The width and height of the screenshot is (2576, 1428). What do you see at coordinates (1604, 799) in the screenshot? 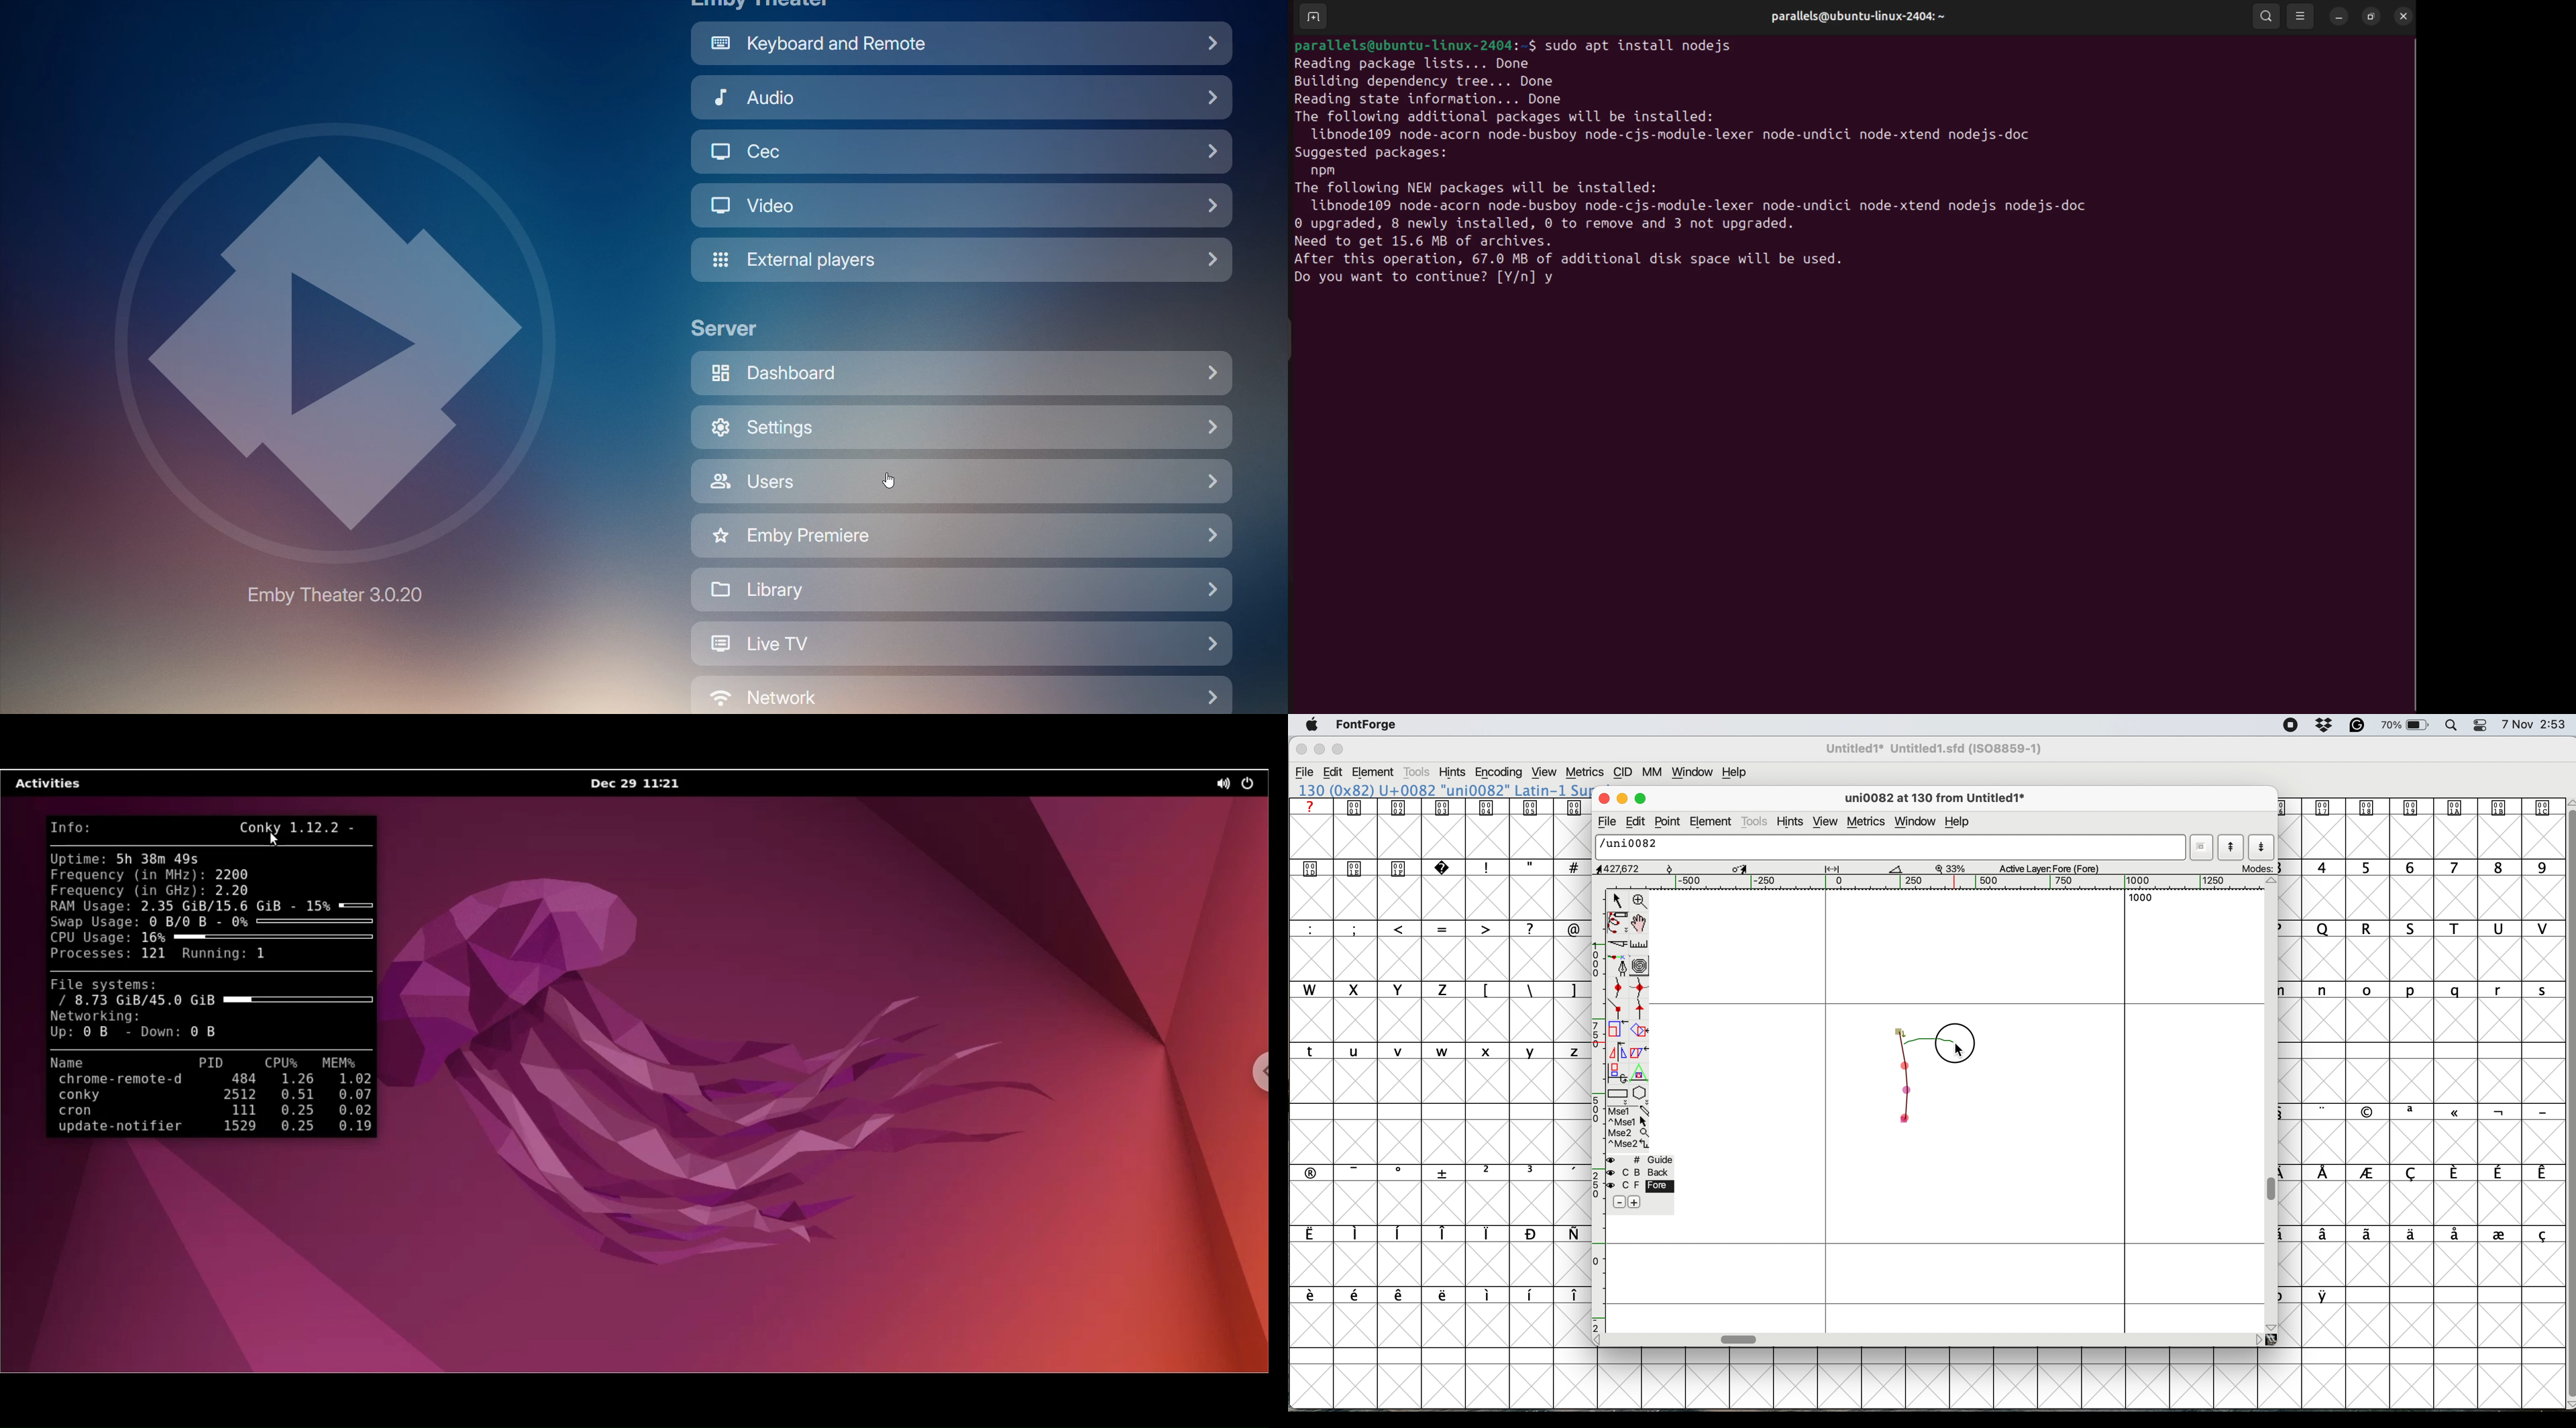
I see `close` at bounding box center [1604, 799].